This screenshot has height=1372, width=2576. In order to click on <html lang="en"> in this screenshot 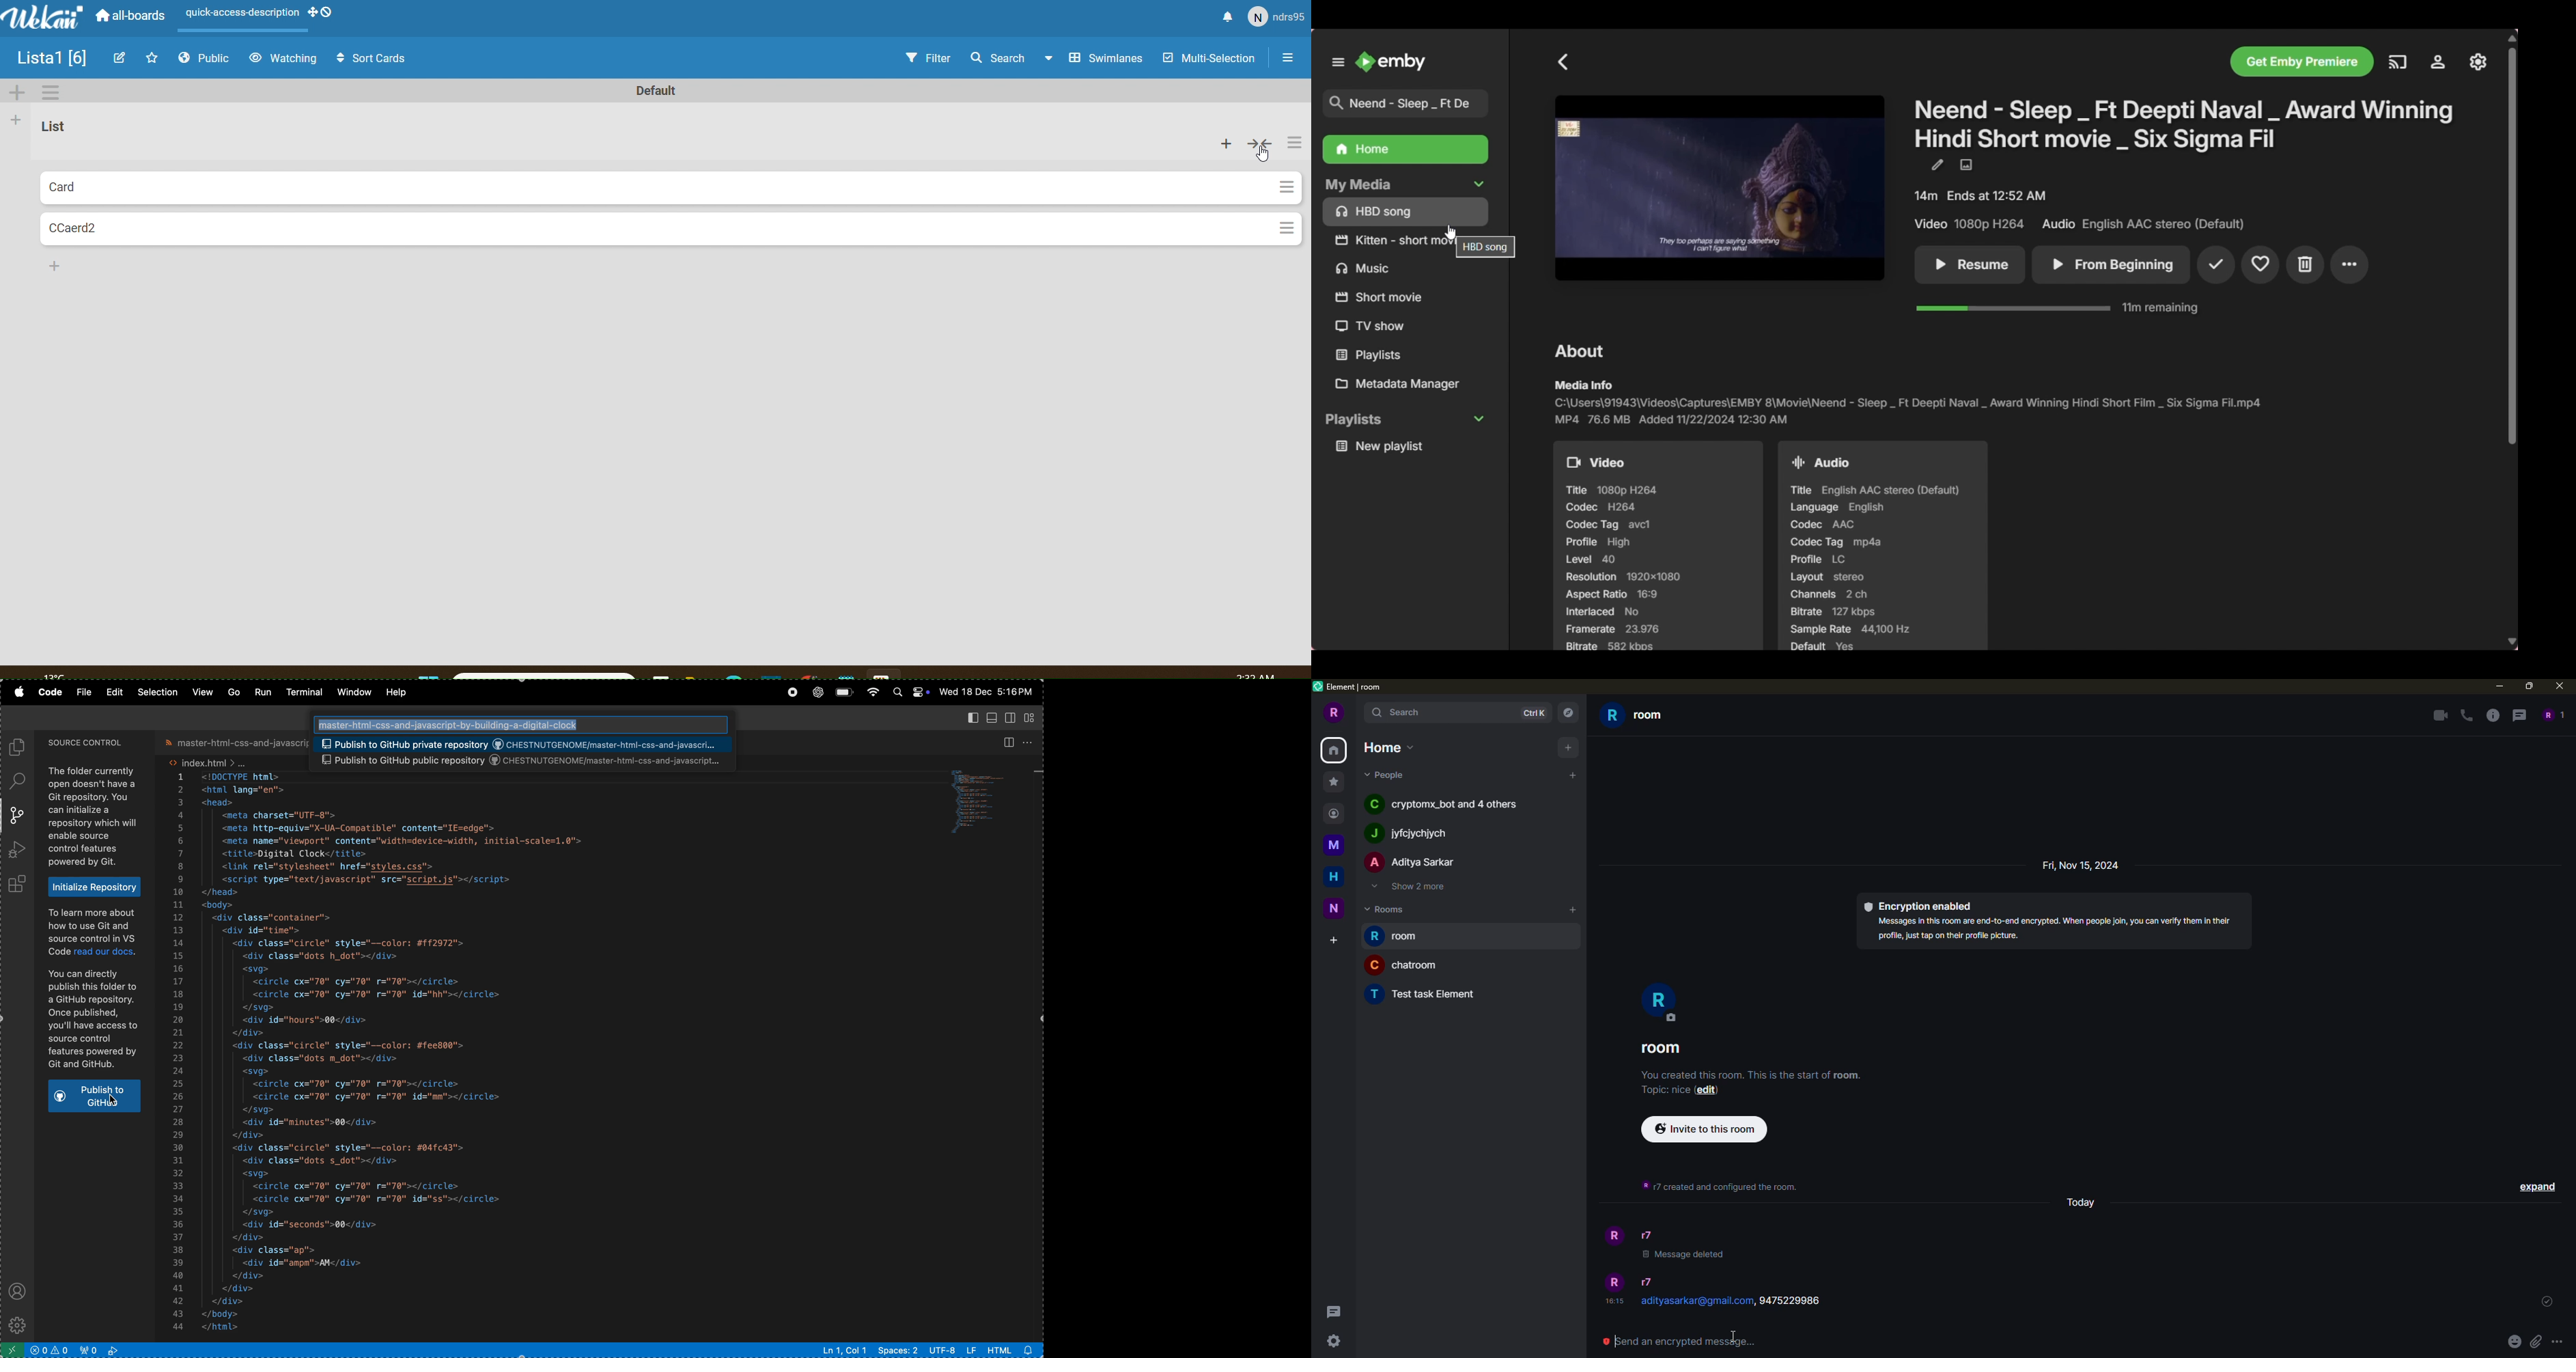, I will do `click(245, 790)`.